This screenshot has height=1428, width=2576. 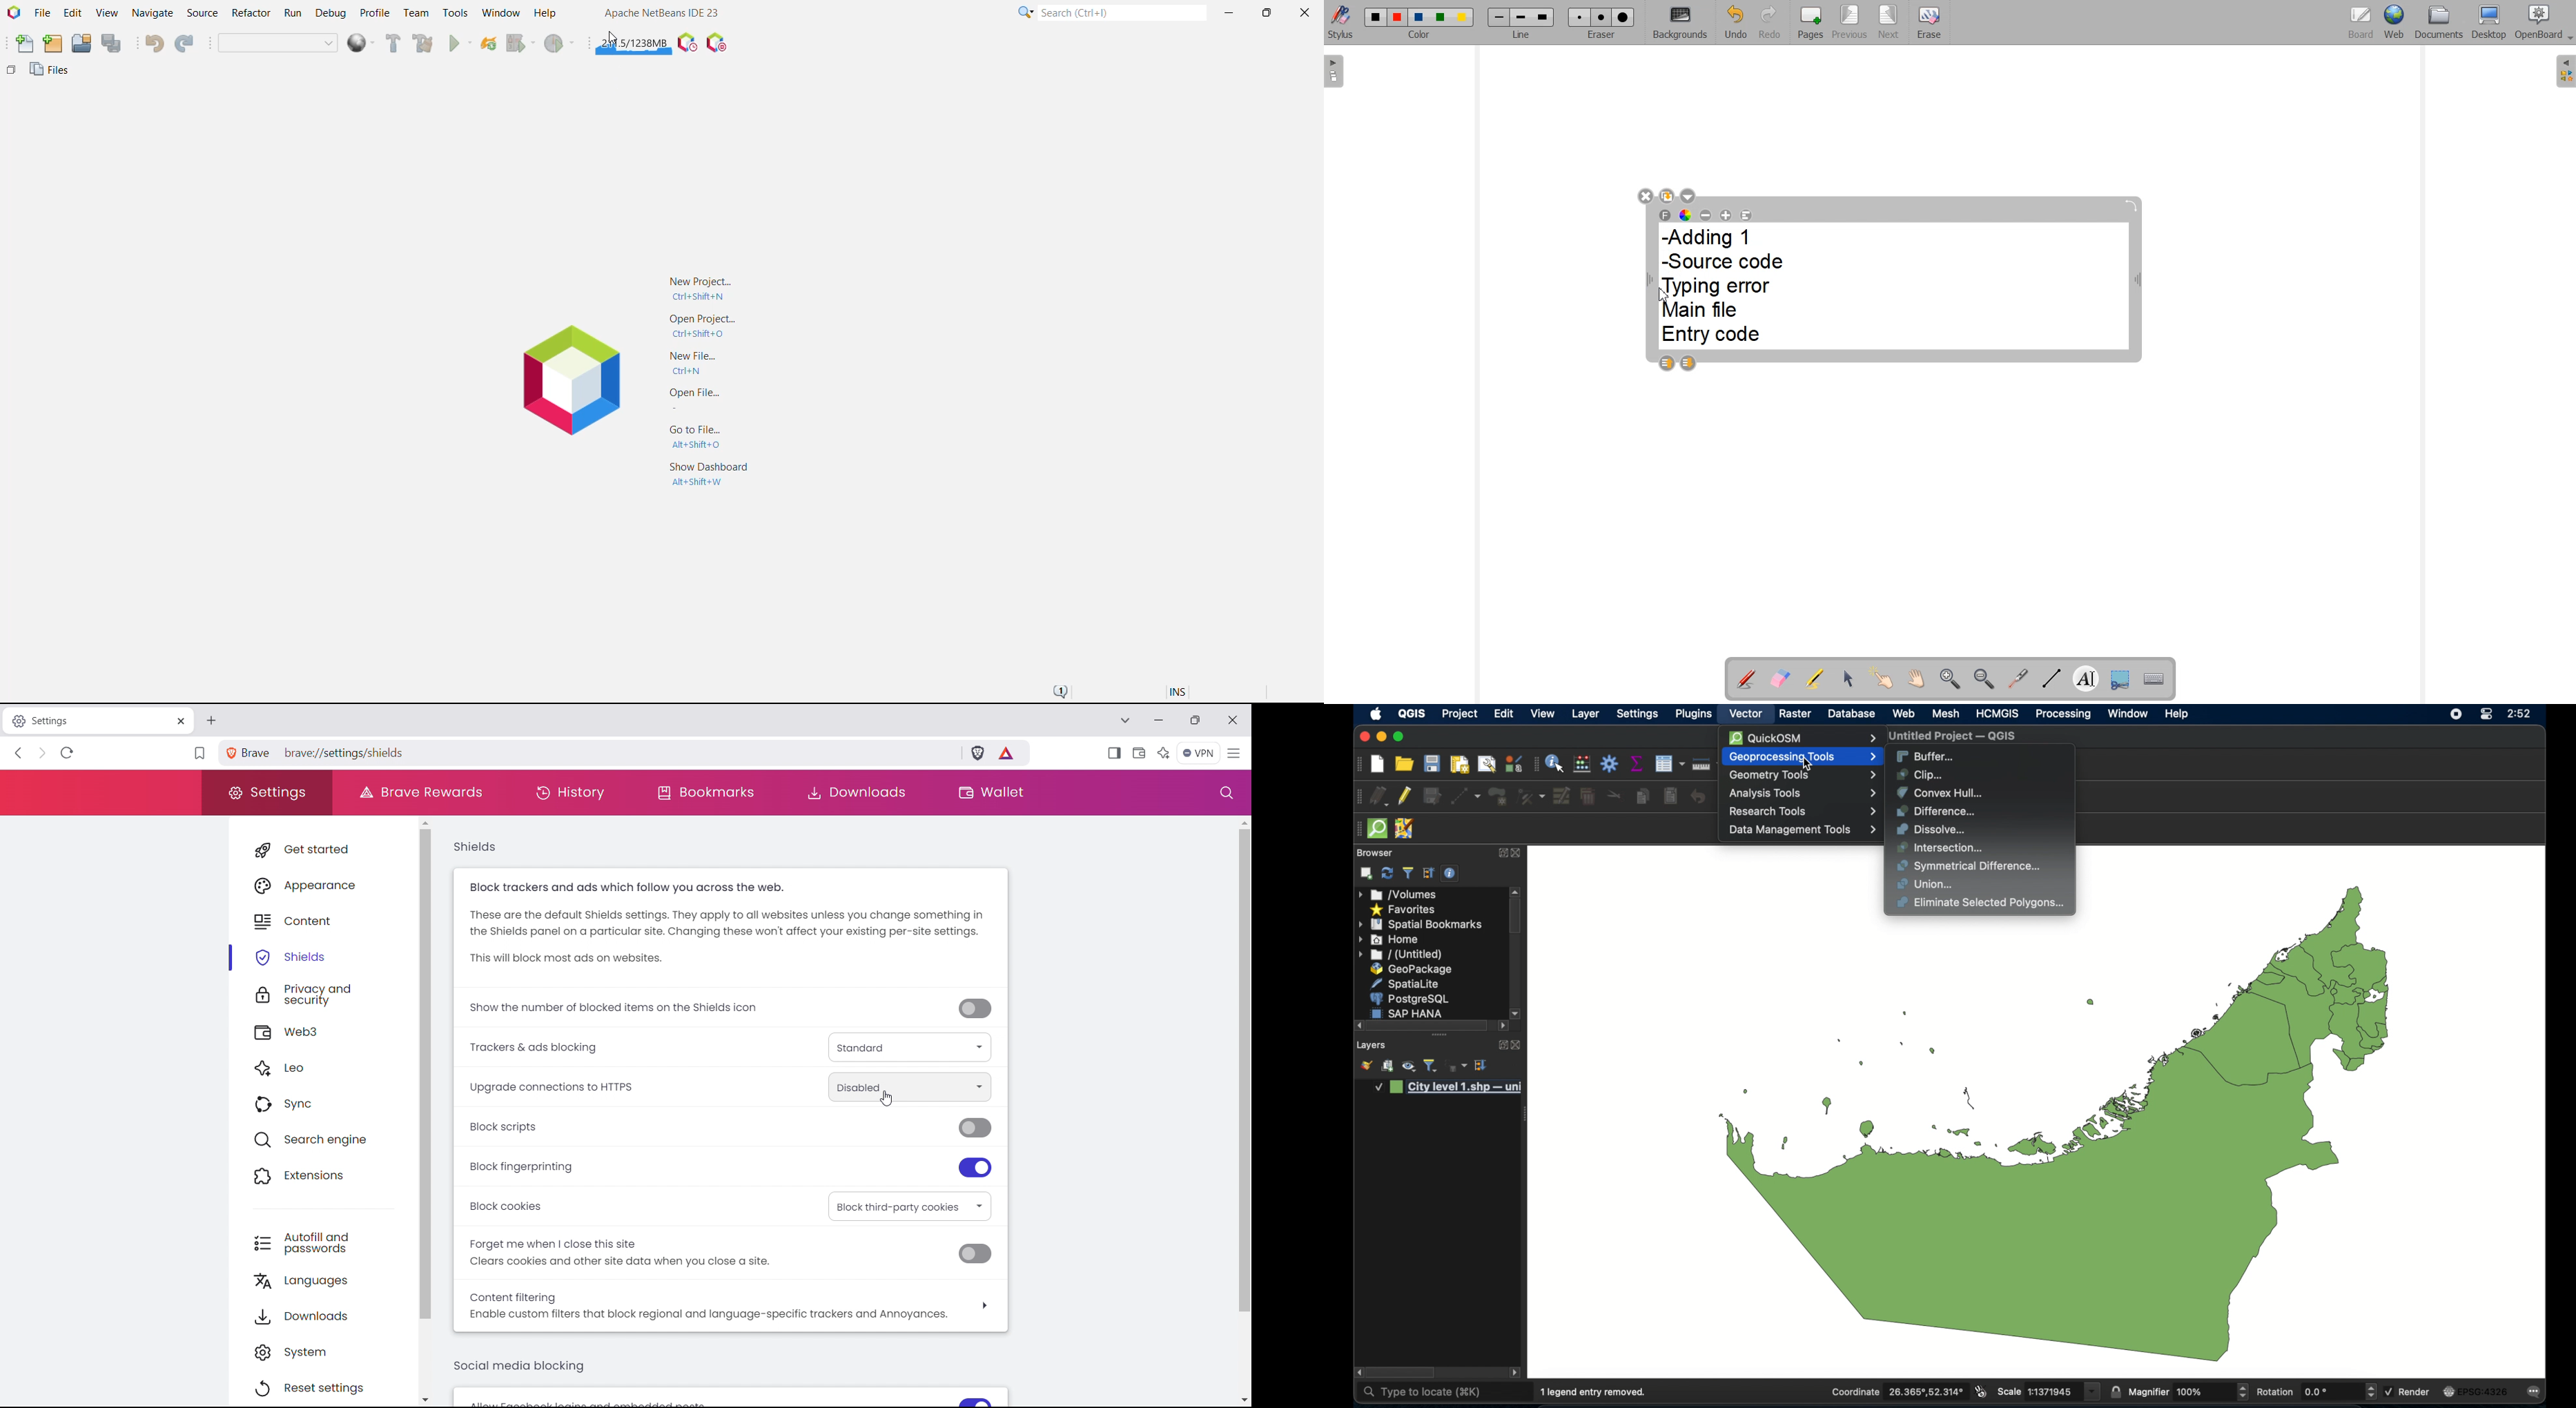 I want to click on Layer up, so click(x=1666, y=363).